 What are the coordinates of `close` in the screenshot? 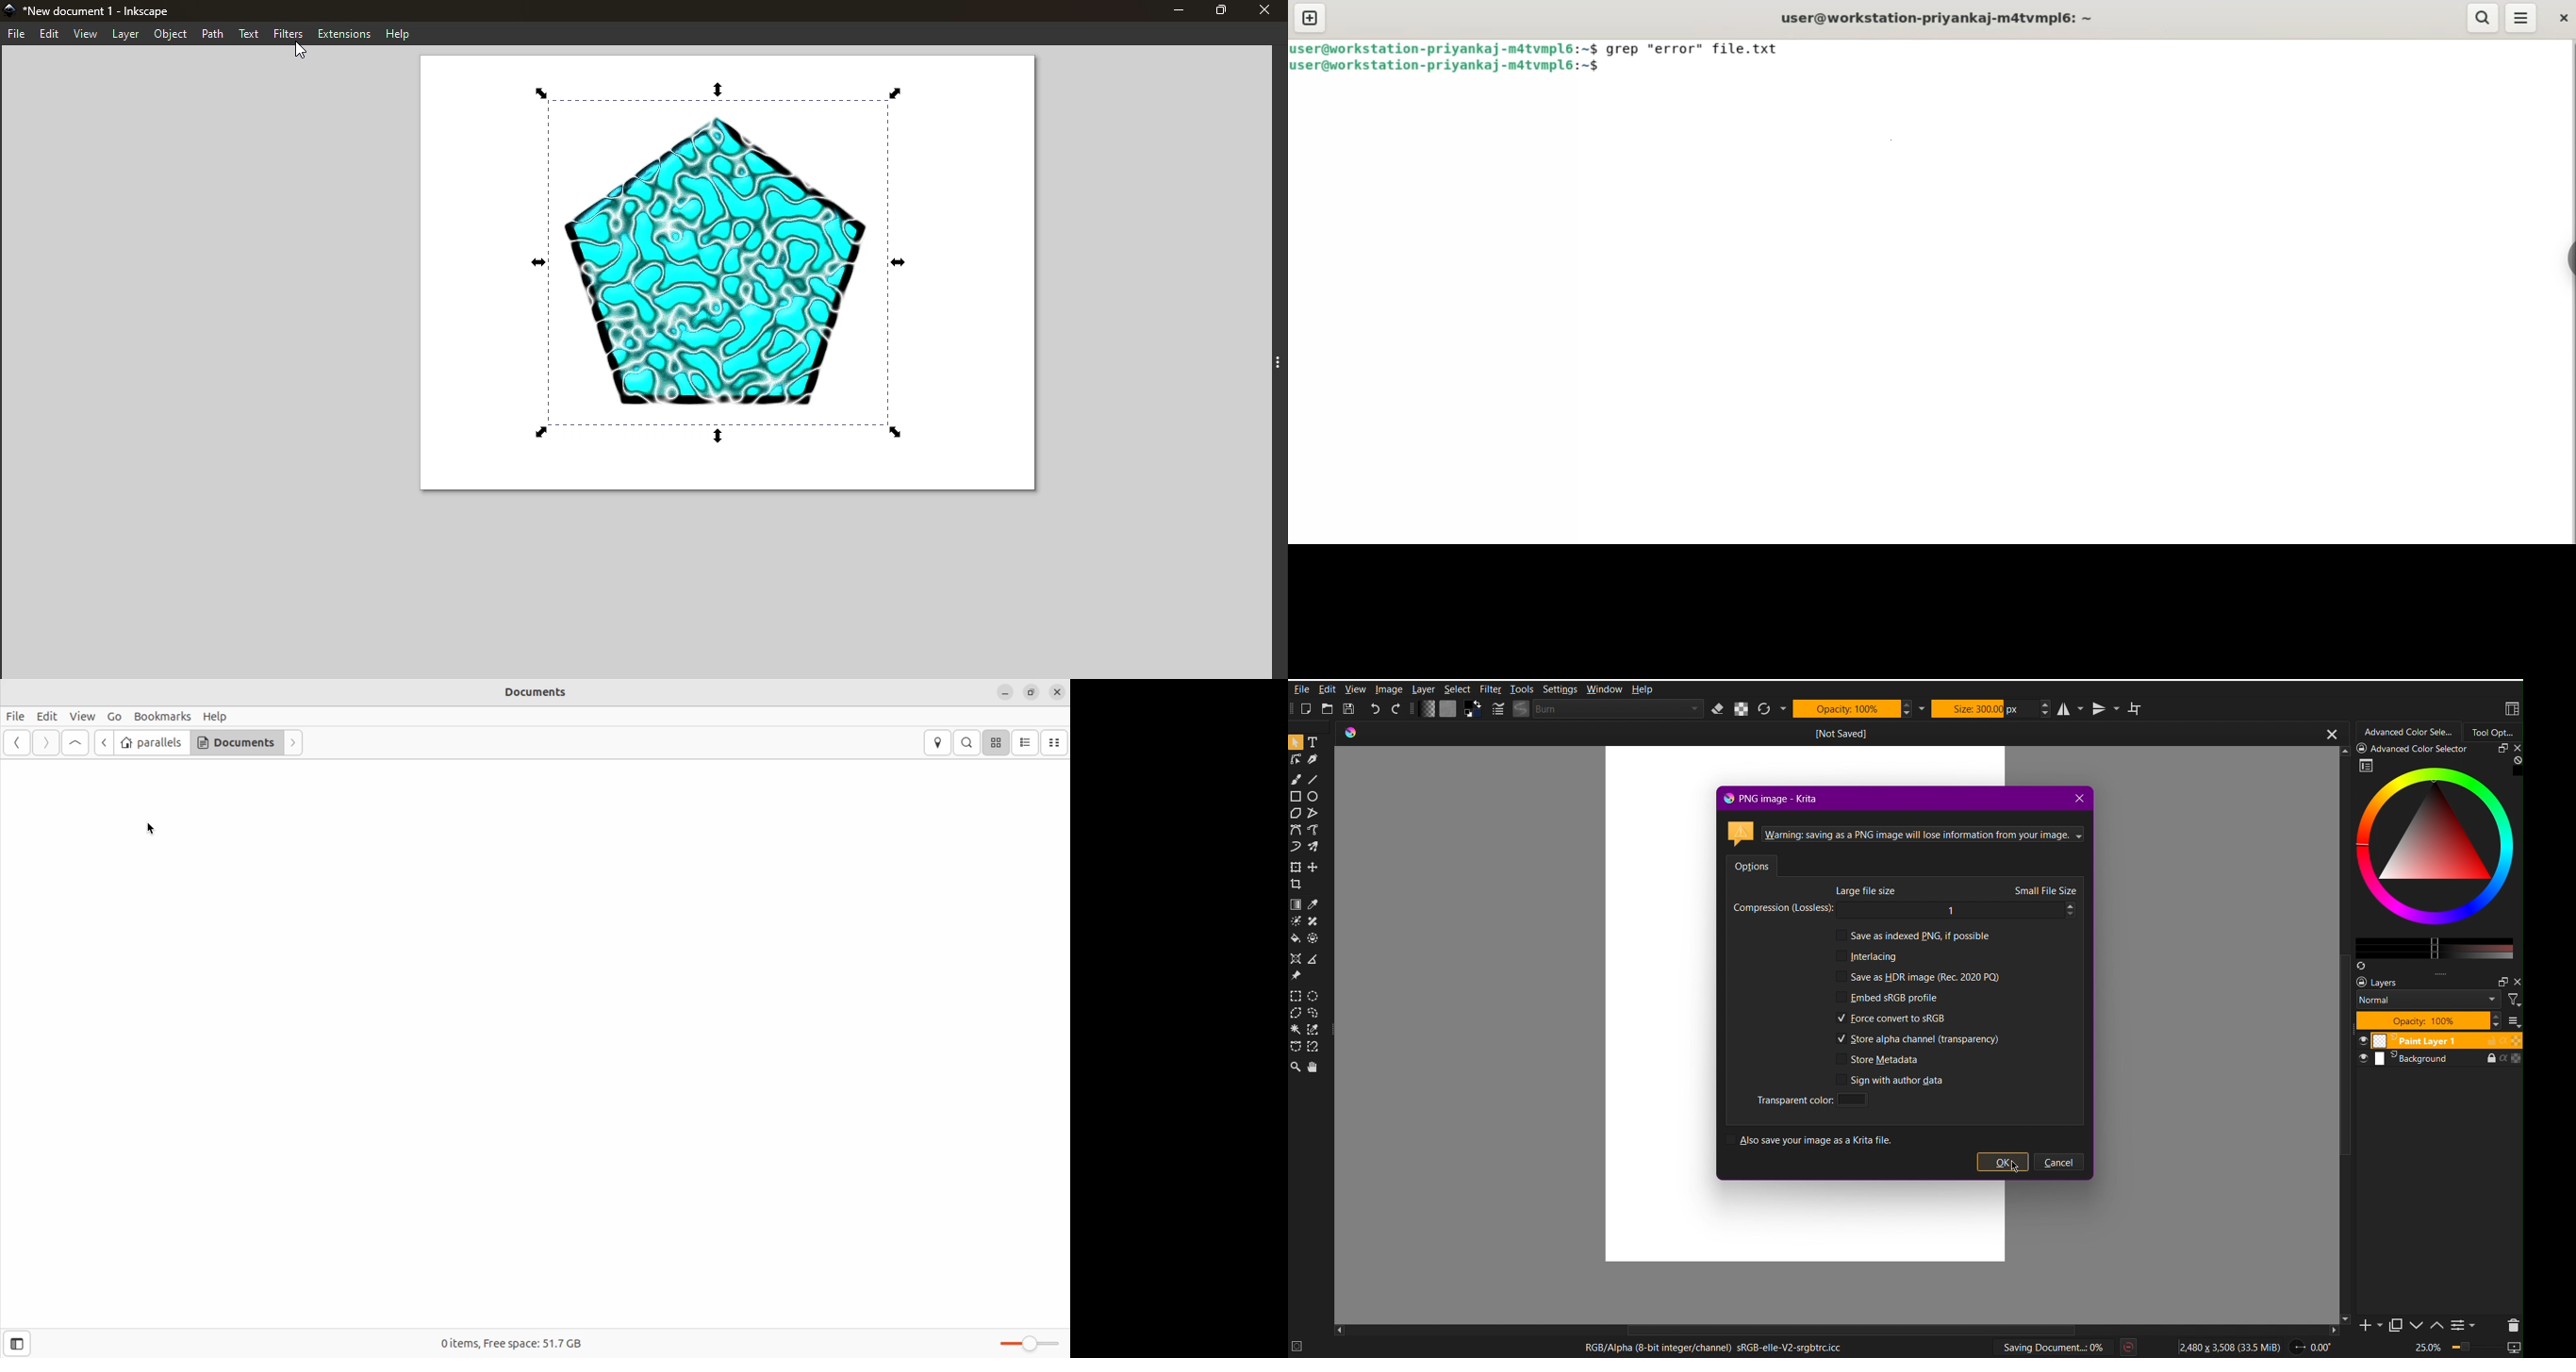 It's located at (2562, 18).